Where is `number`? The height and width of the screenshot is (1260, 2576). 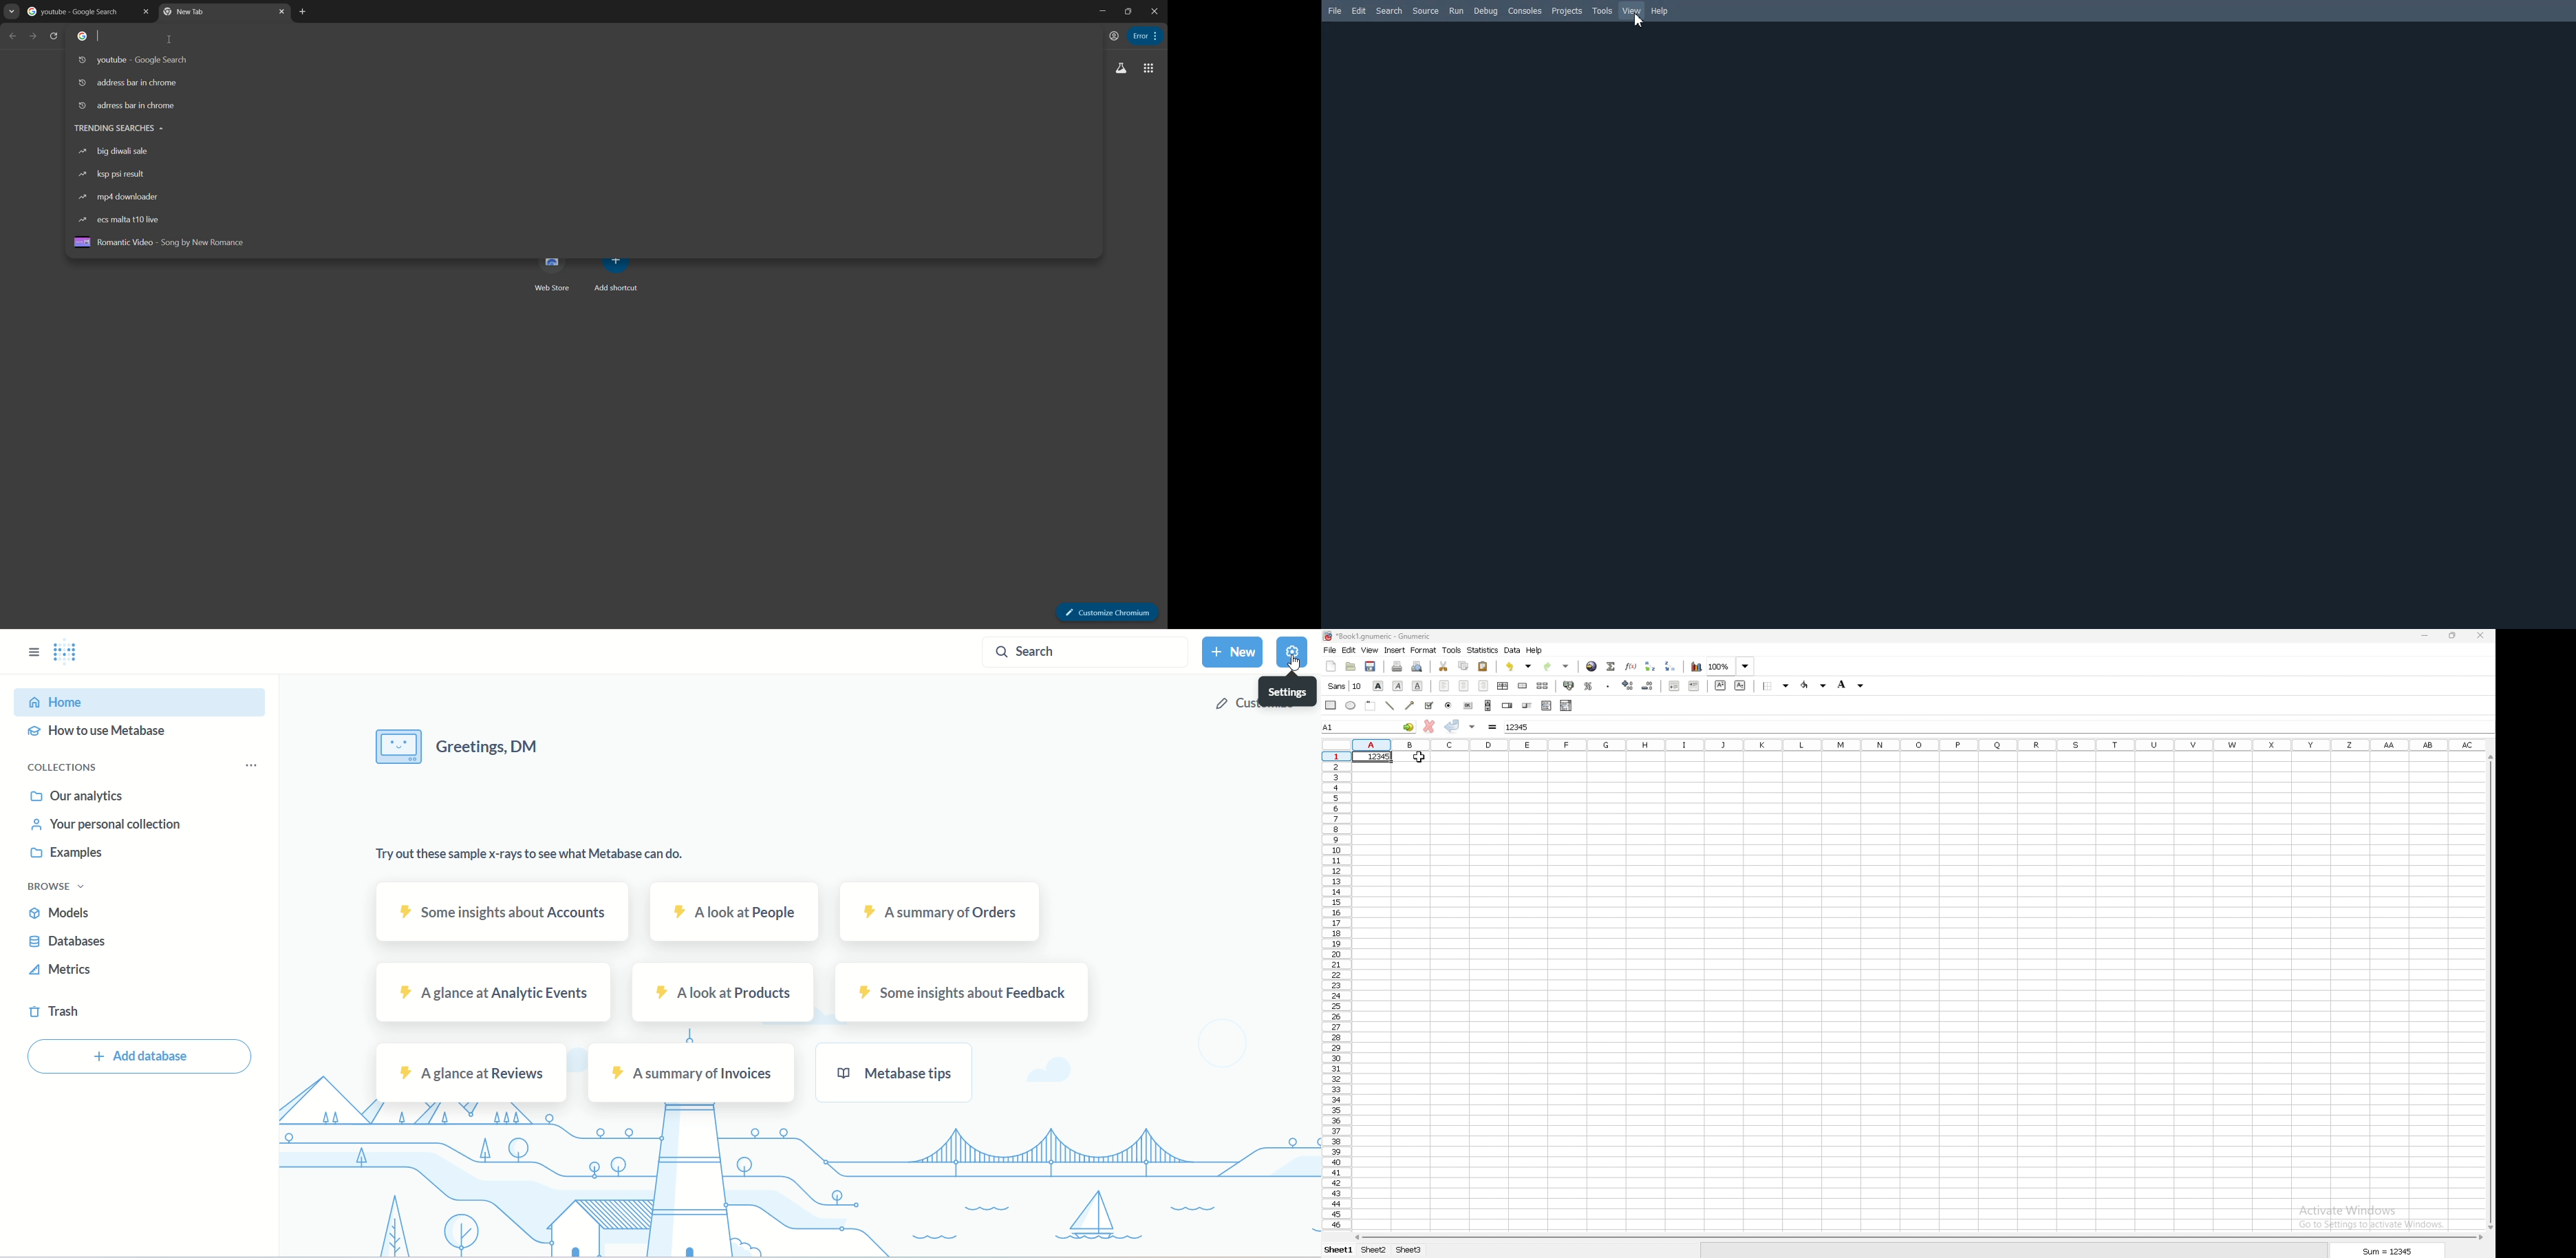 number is located at coordinates (1372, 756).